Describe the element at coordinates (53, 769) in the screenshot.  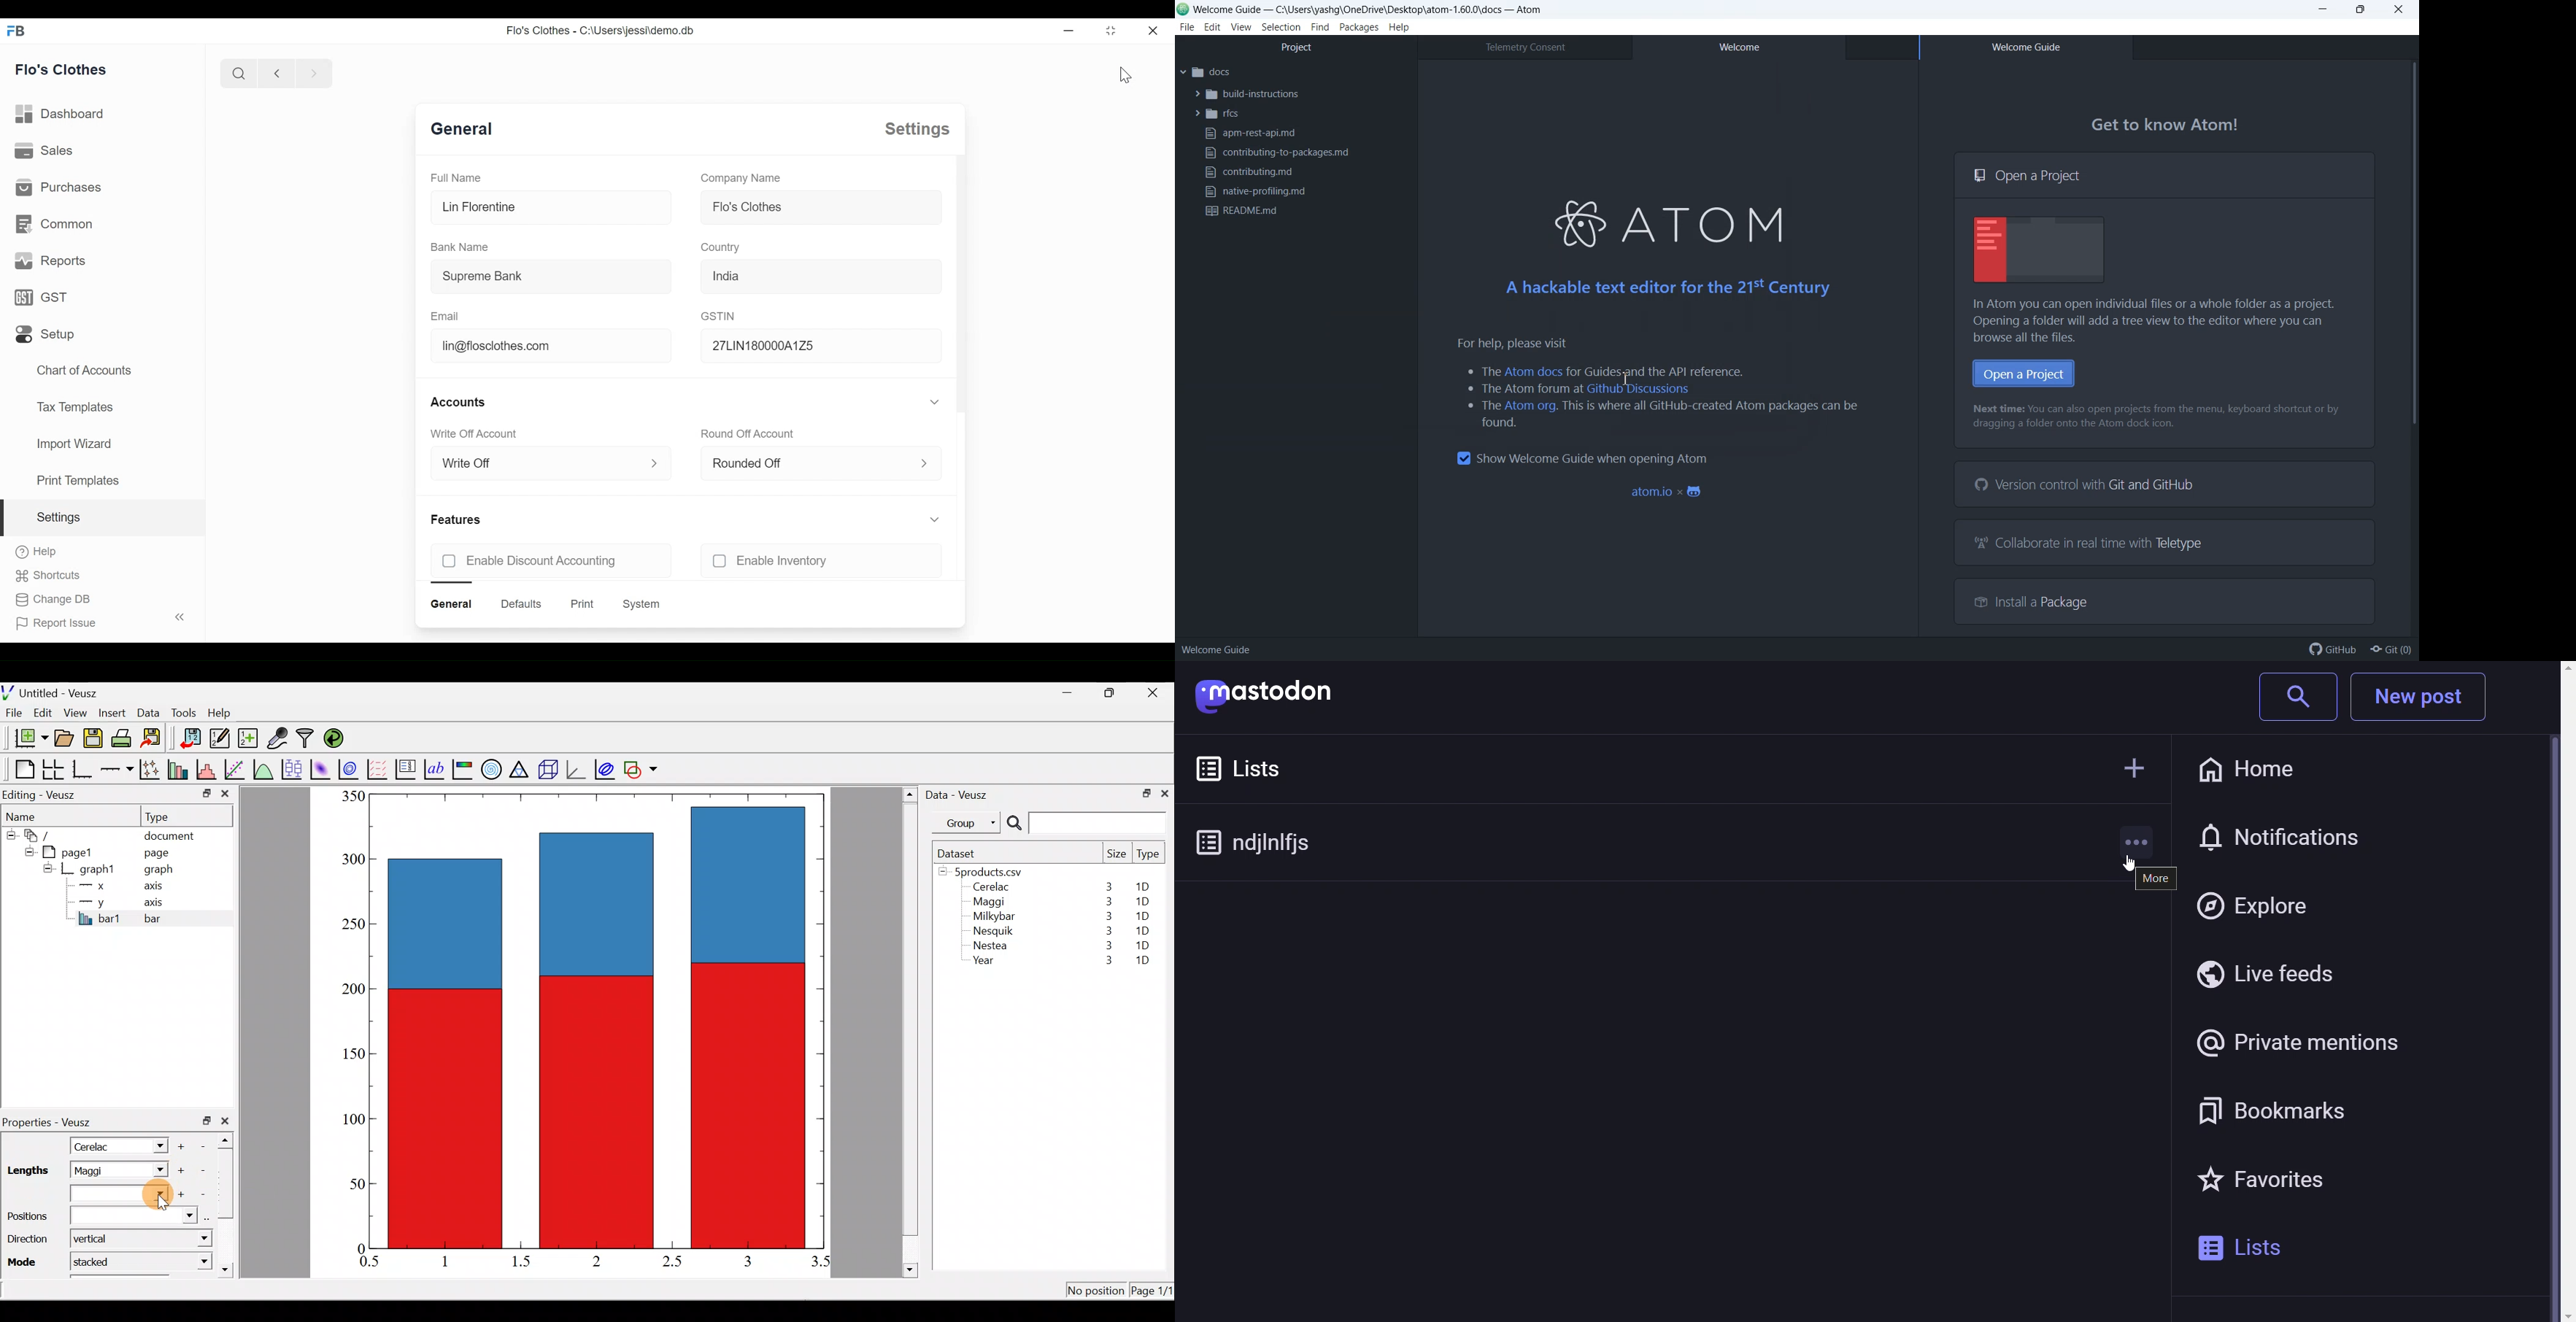
I see `Arrange graphs in a grid` at that location.